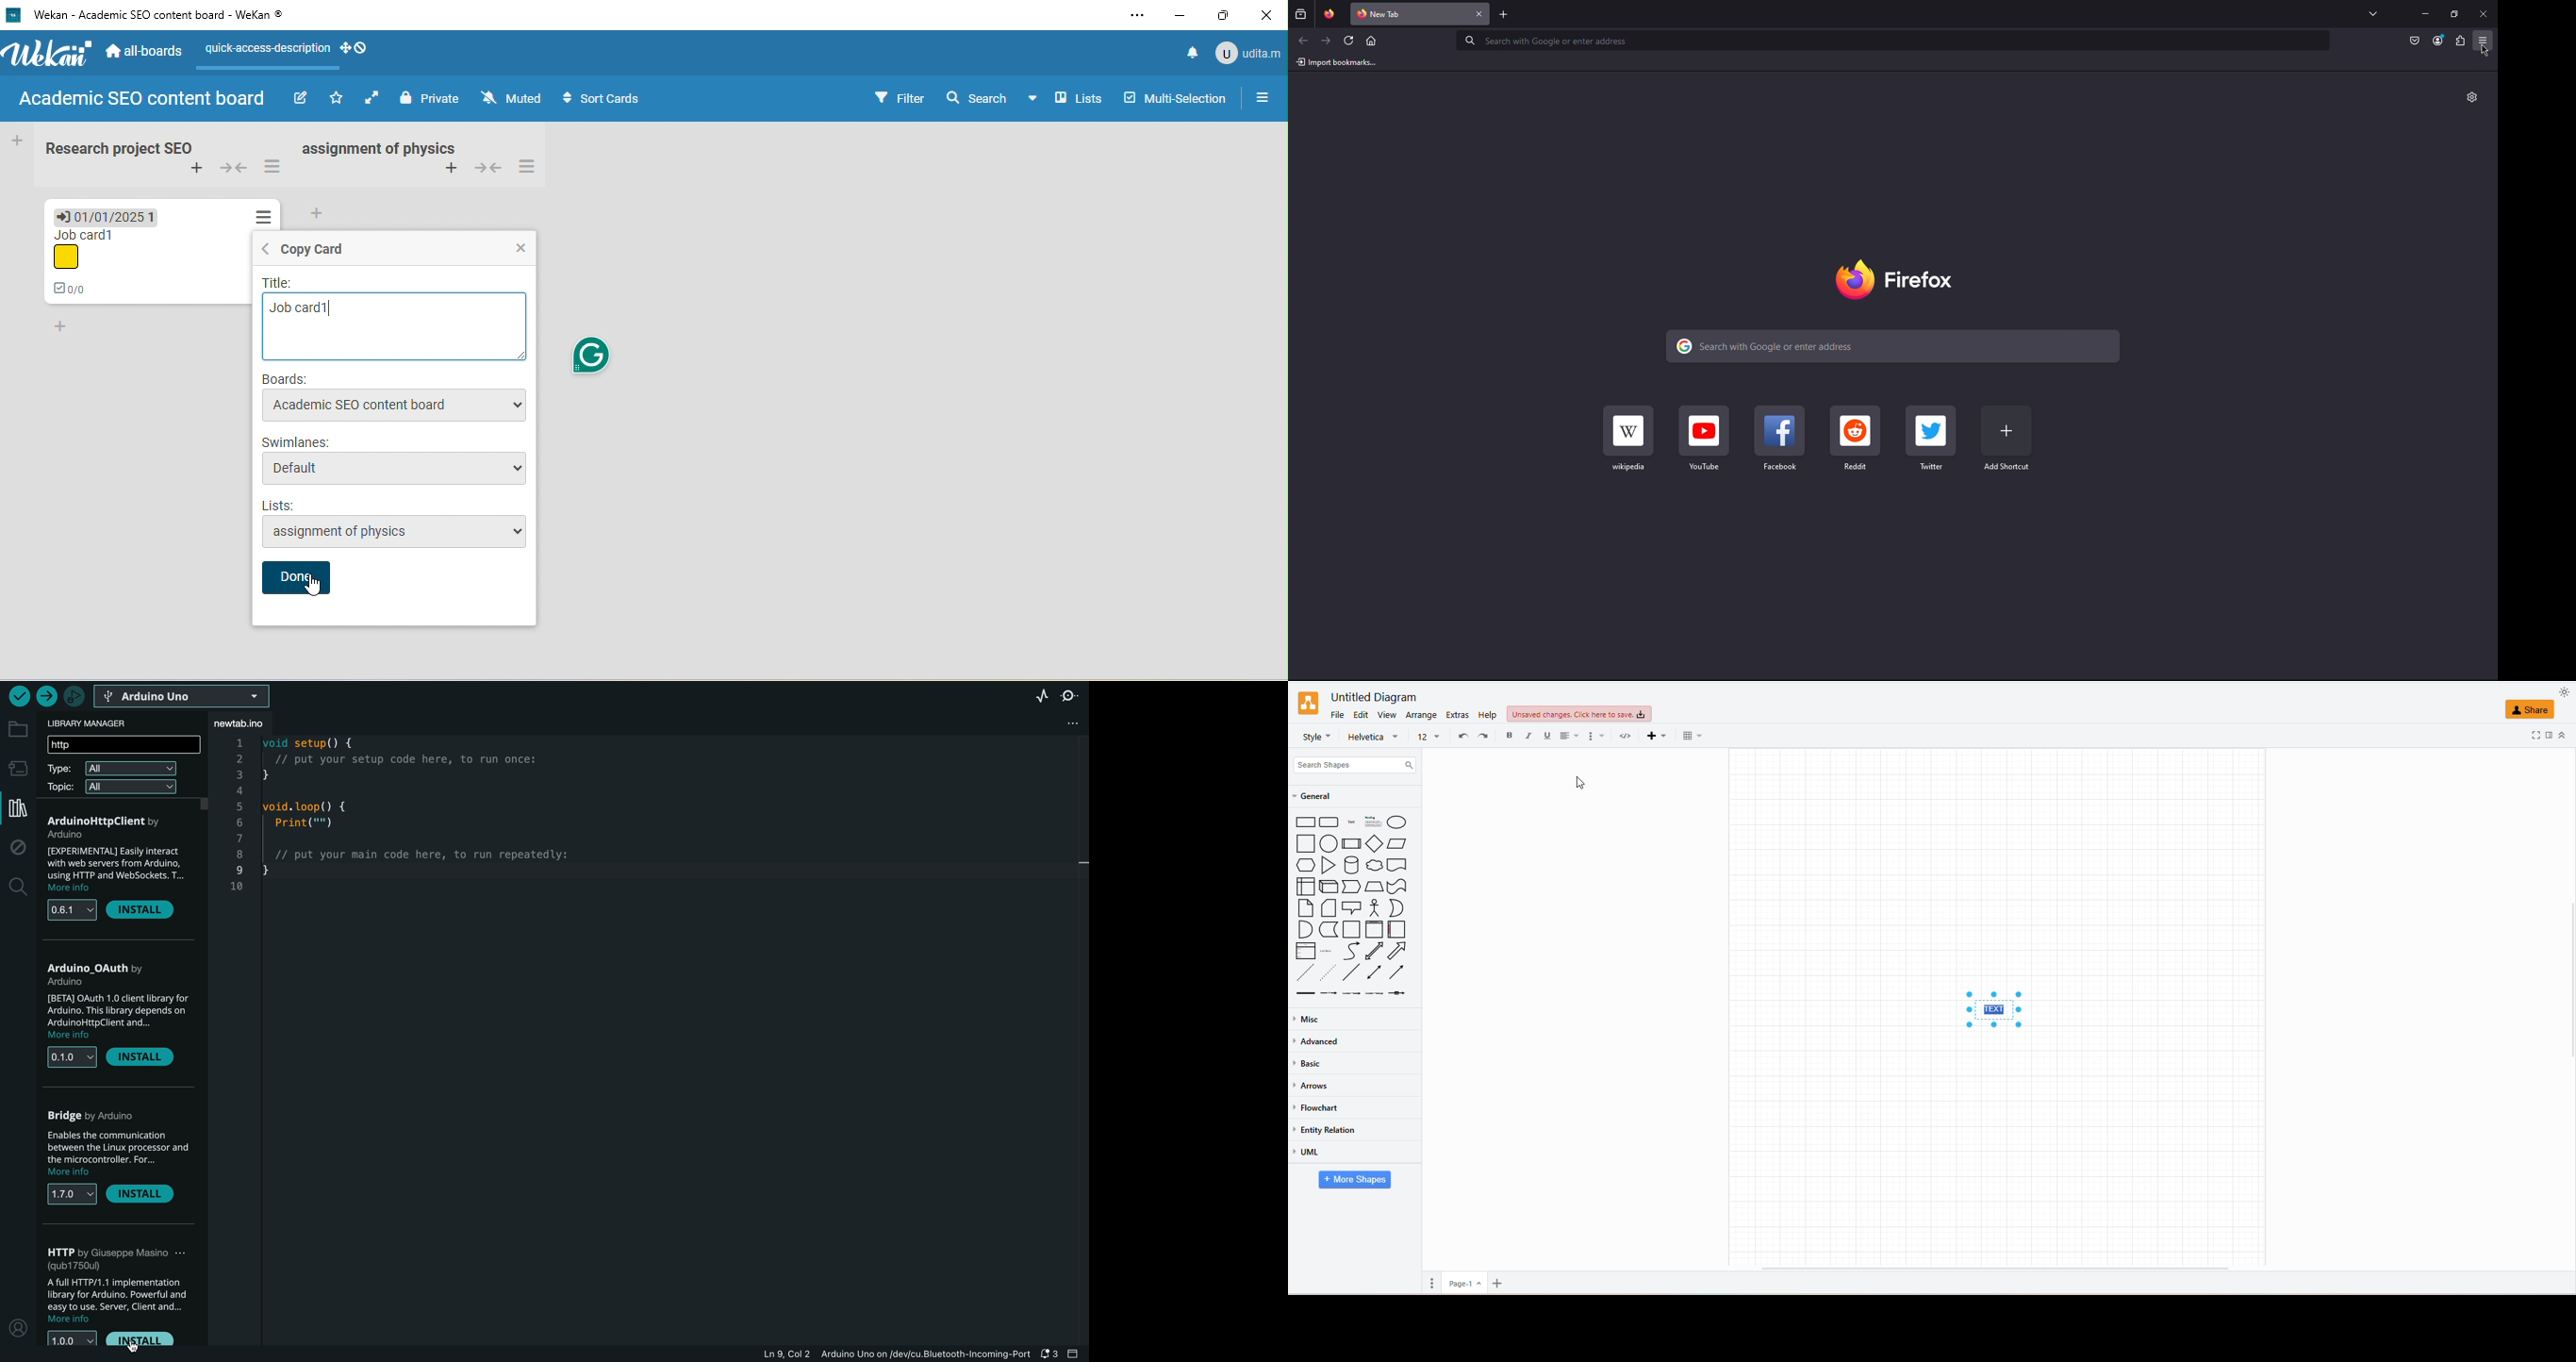 The width and height of the screenshot is (2576, 1372). What do you see at coordinates (1483, 735) in the screenshot?
I see `redo` at bounding box center [1483, 735].